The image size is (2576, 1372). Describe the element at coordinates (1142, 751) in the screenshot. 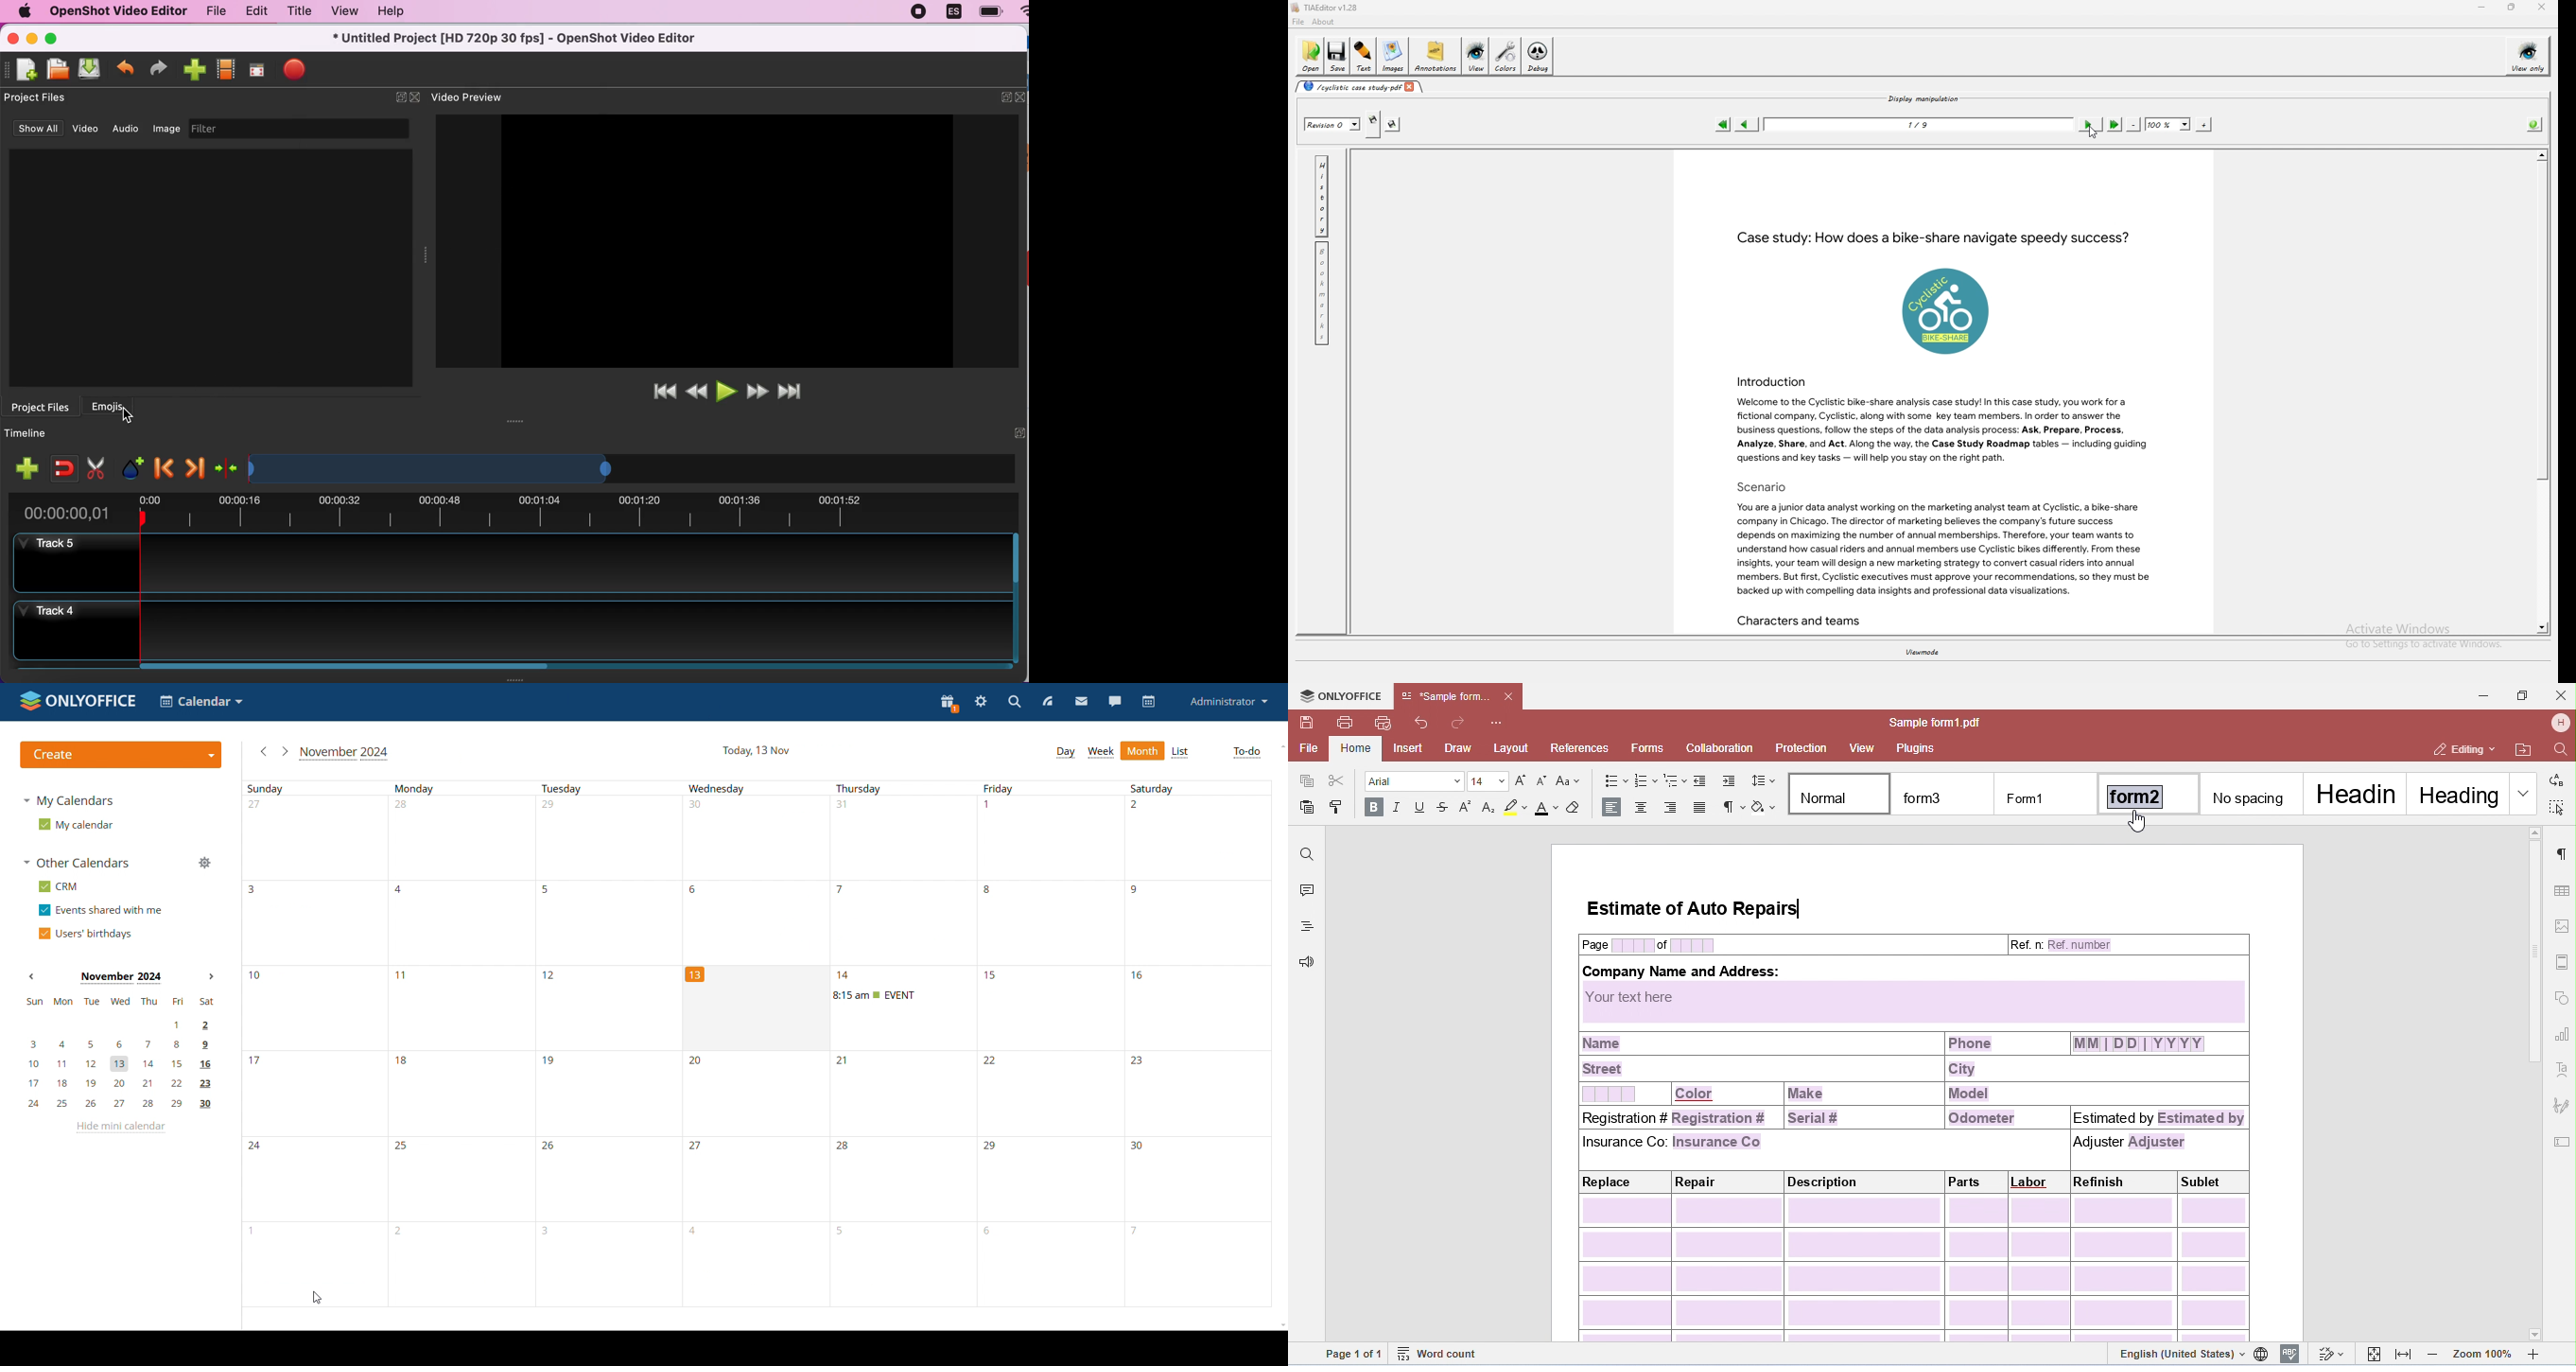

I see `month view` at that location.